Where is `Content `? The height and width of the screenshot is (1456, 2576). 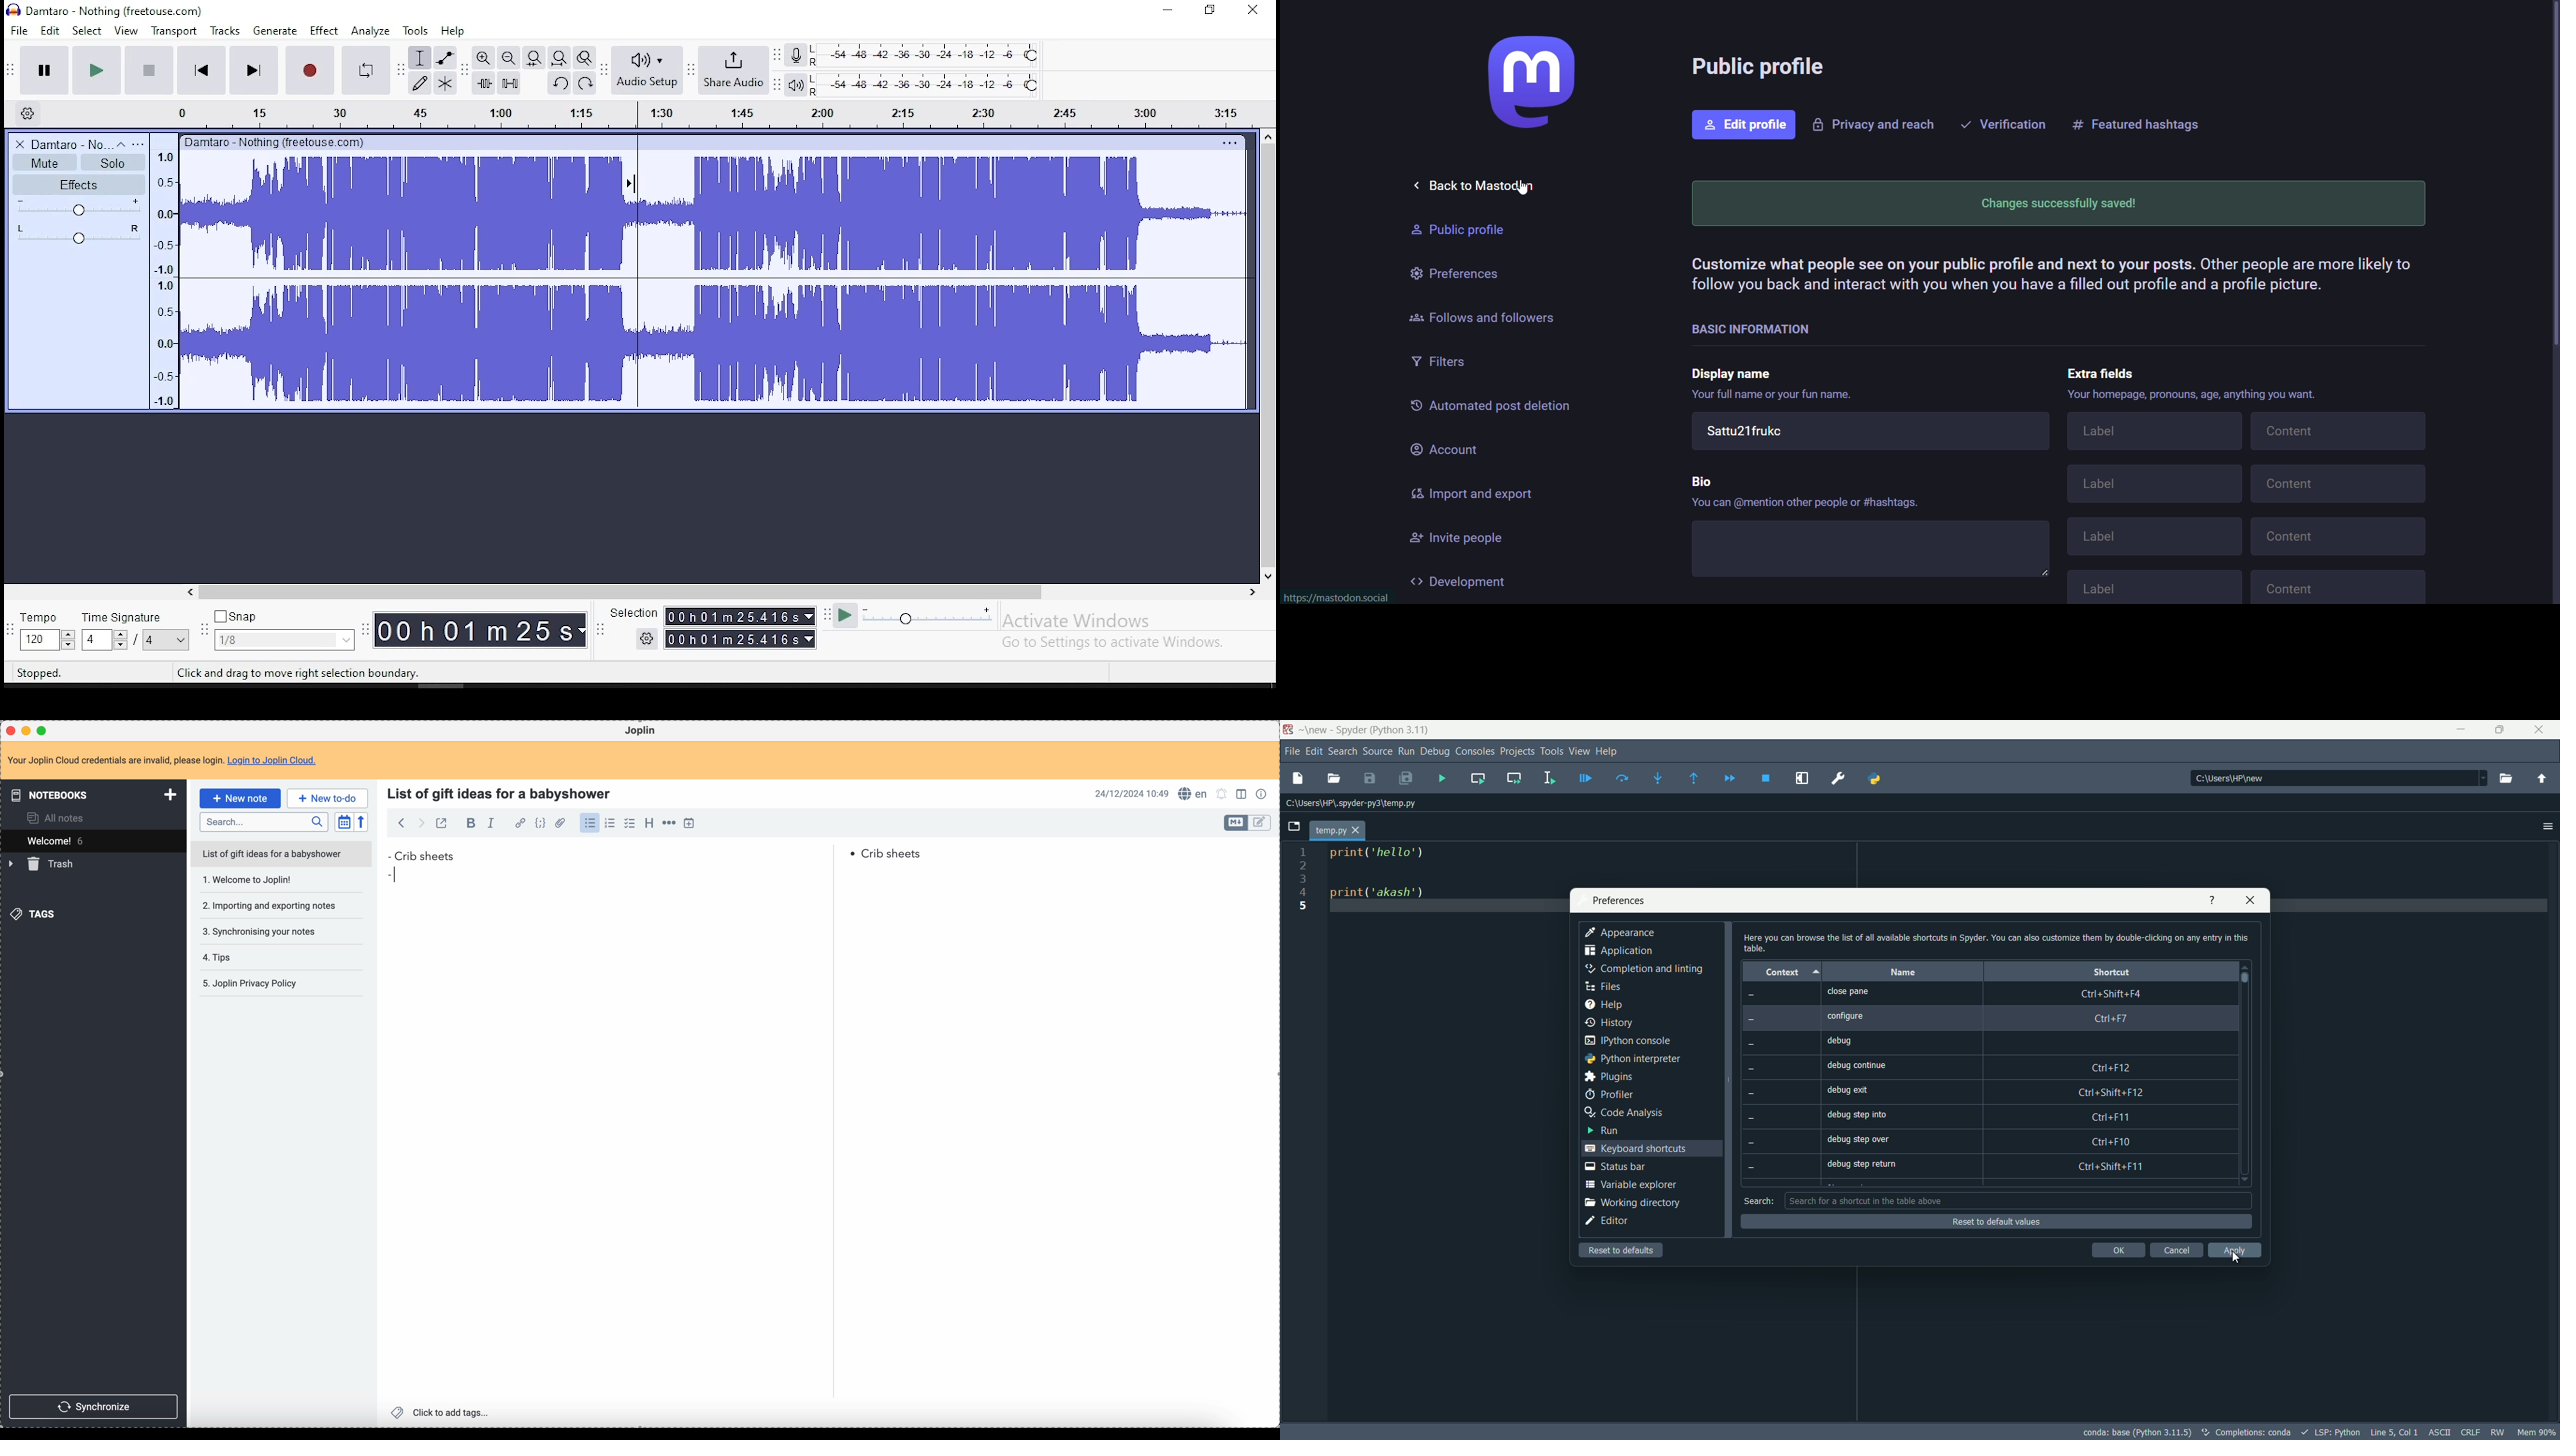
Content  is located at coordinates (2343, 585).